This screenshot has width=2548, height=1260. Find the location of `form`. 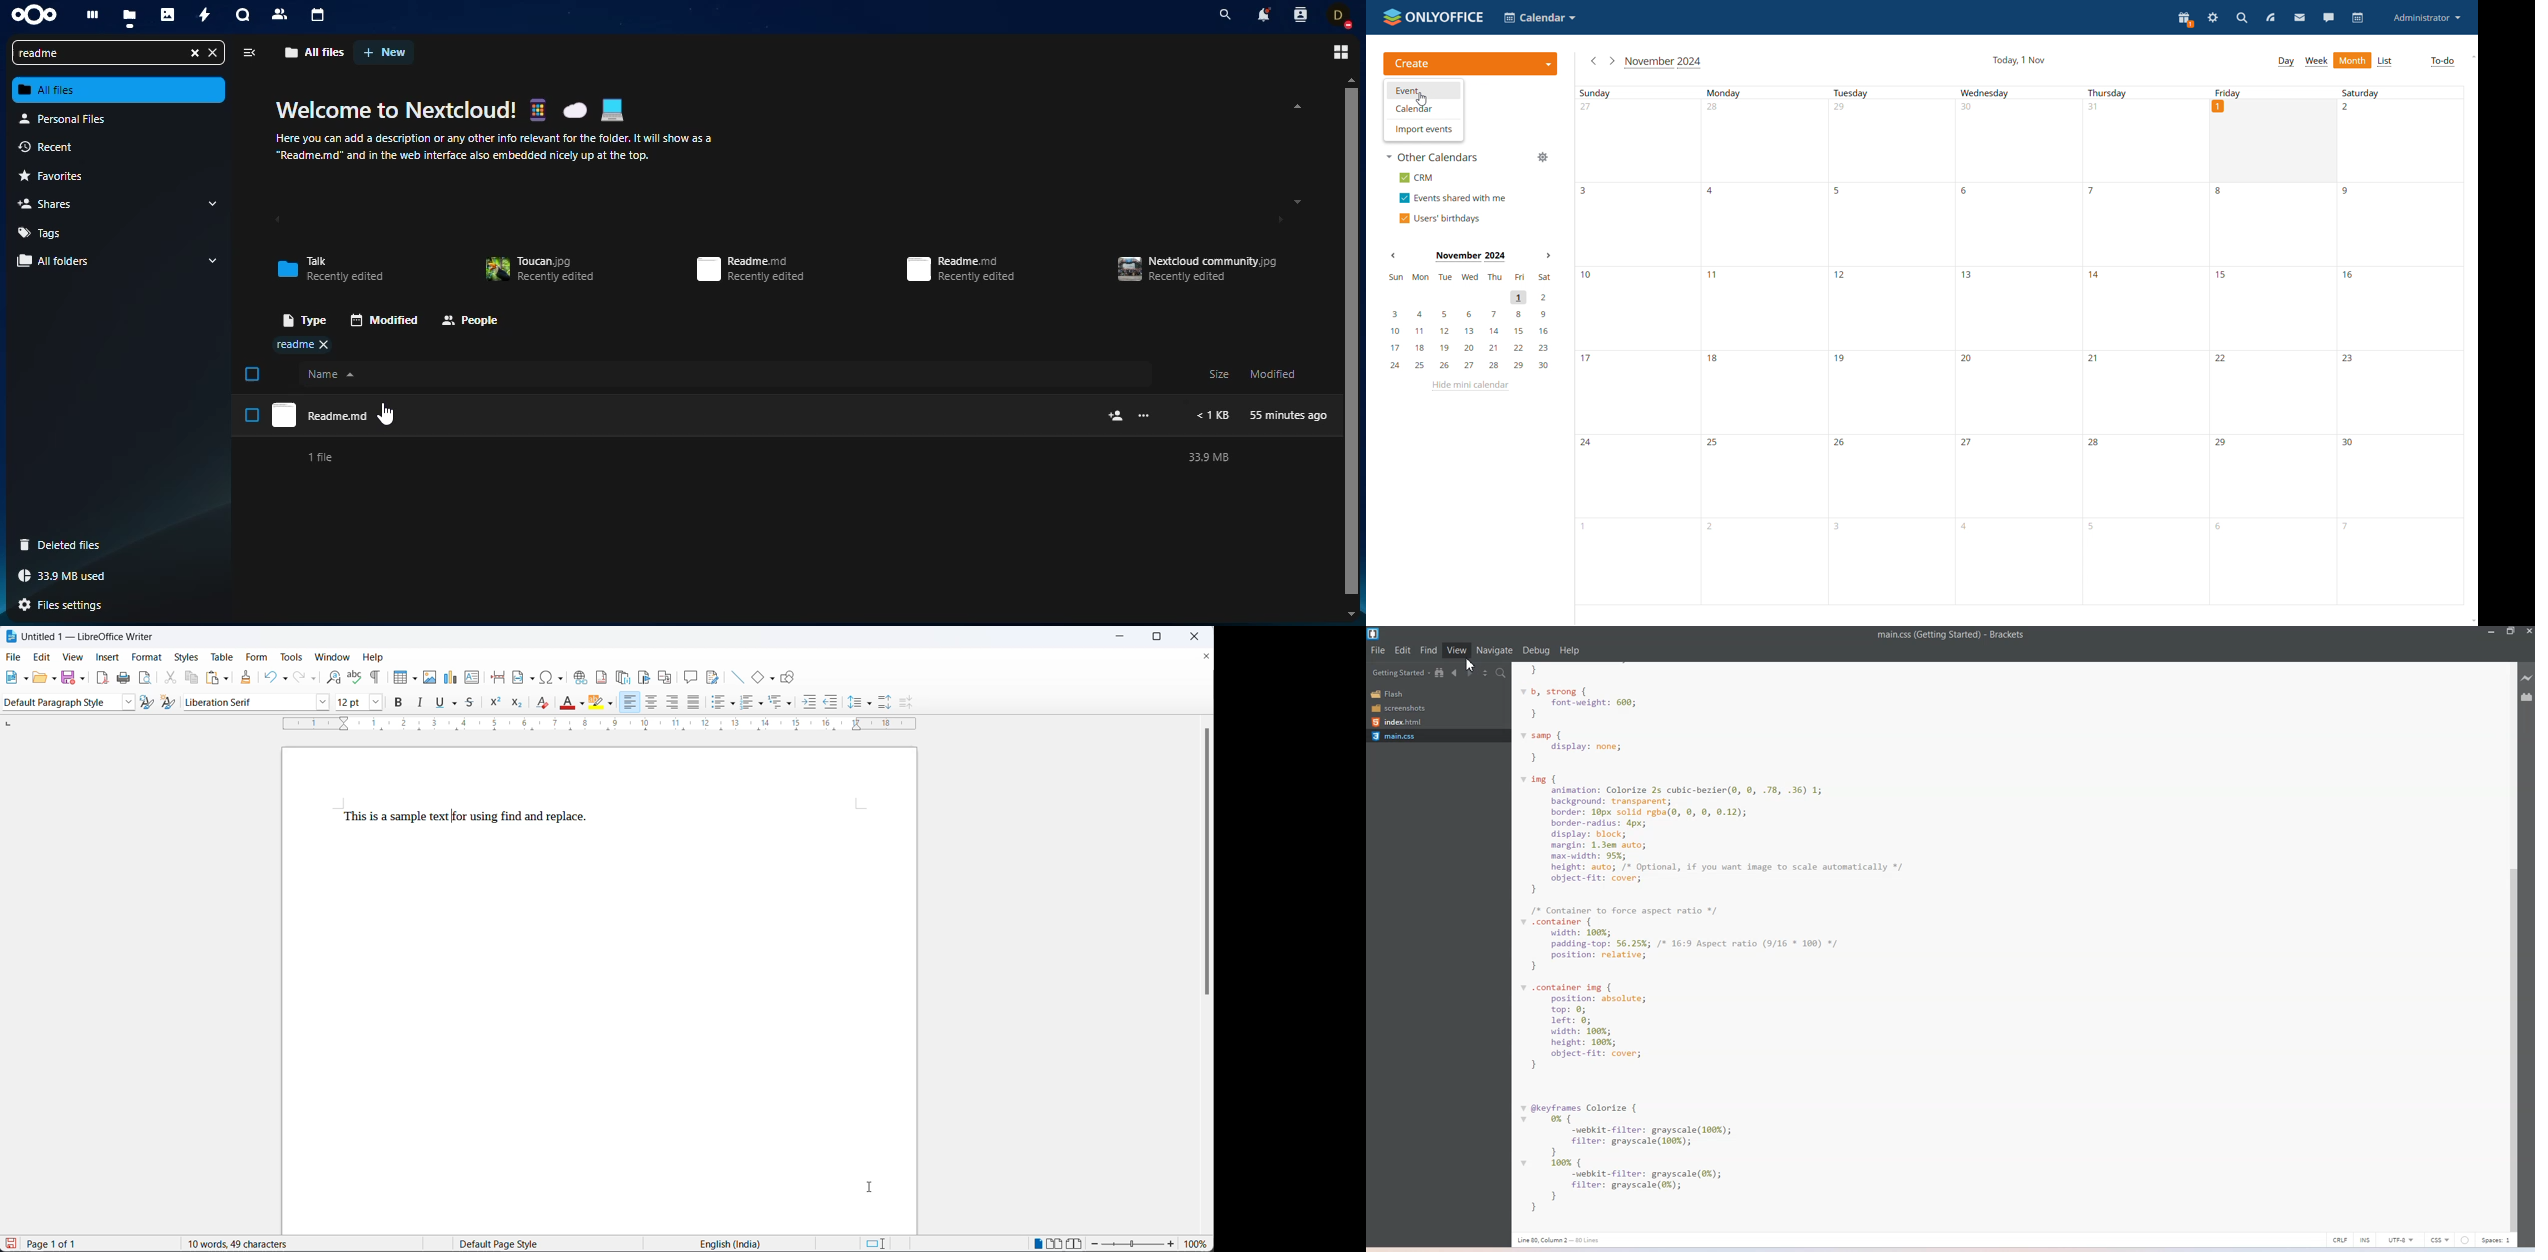

form is located at coordinates (256, 658).